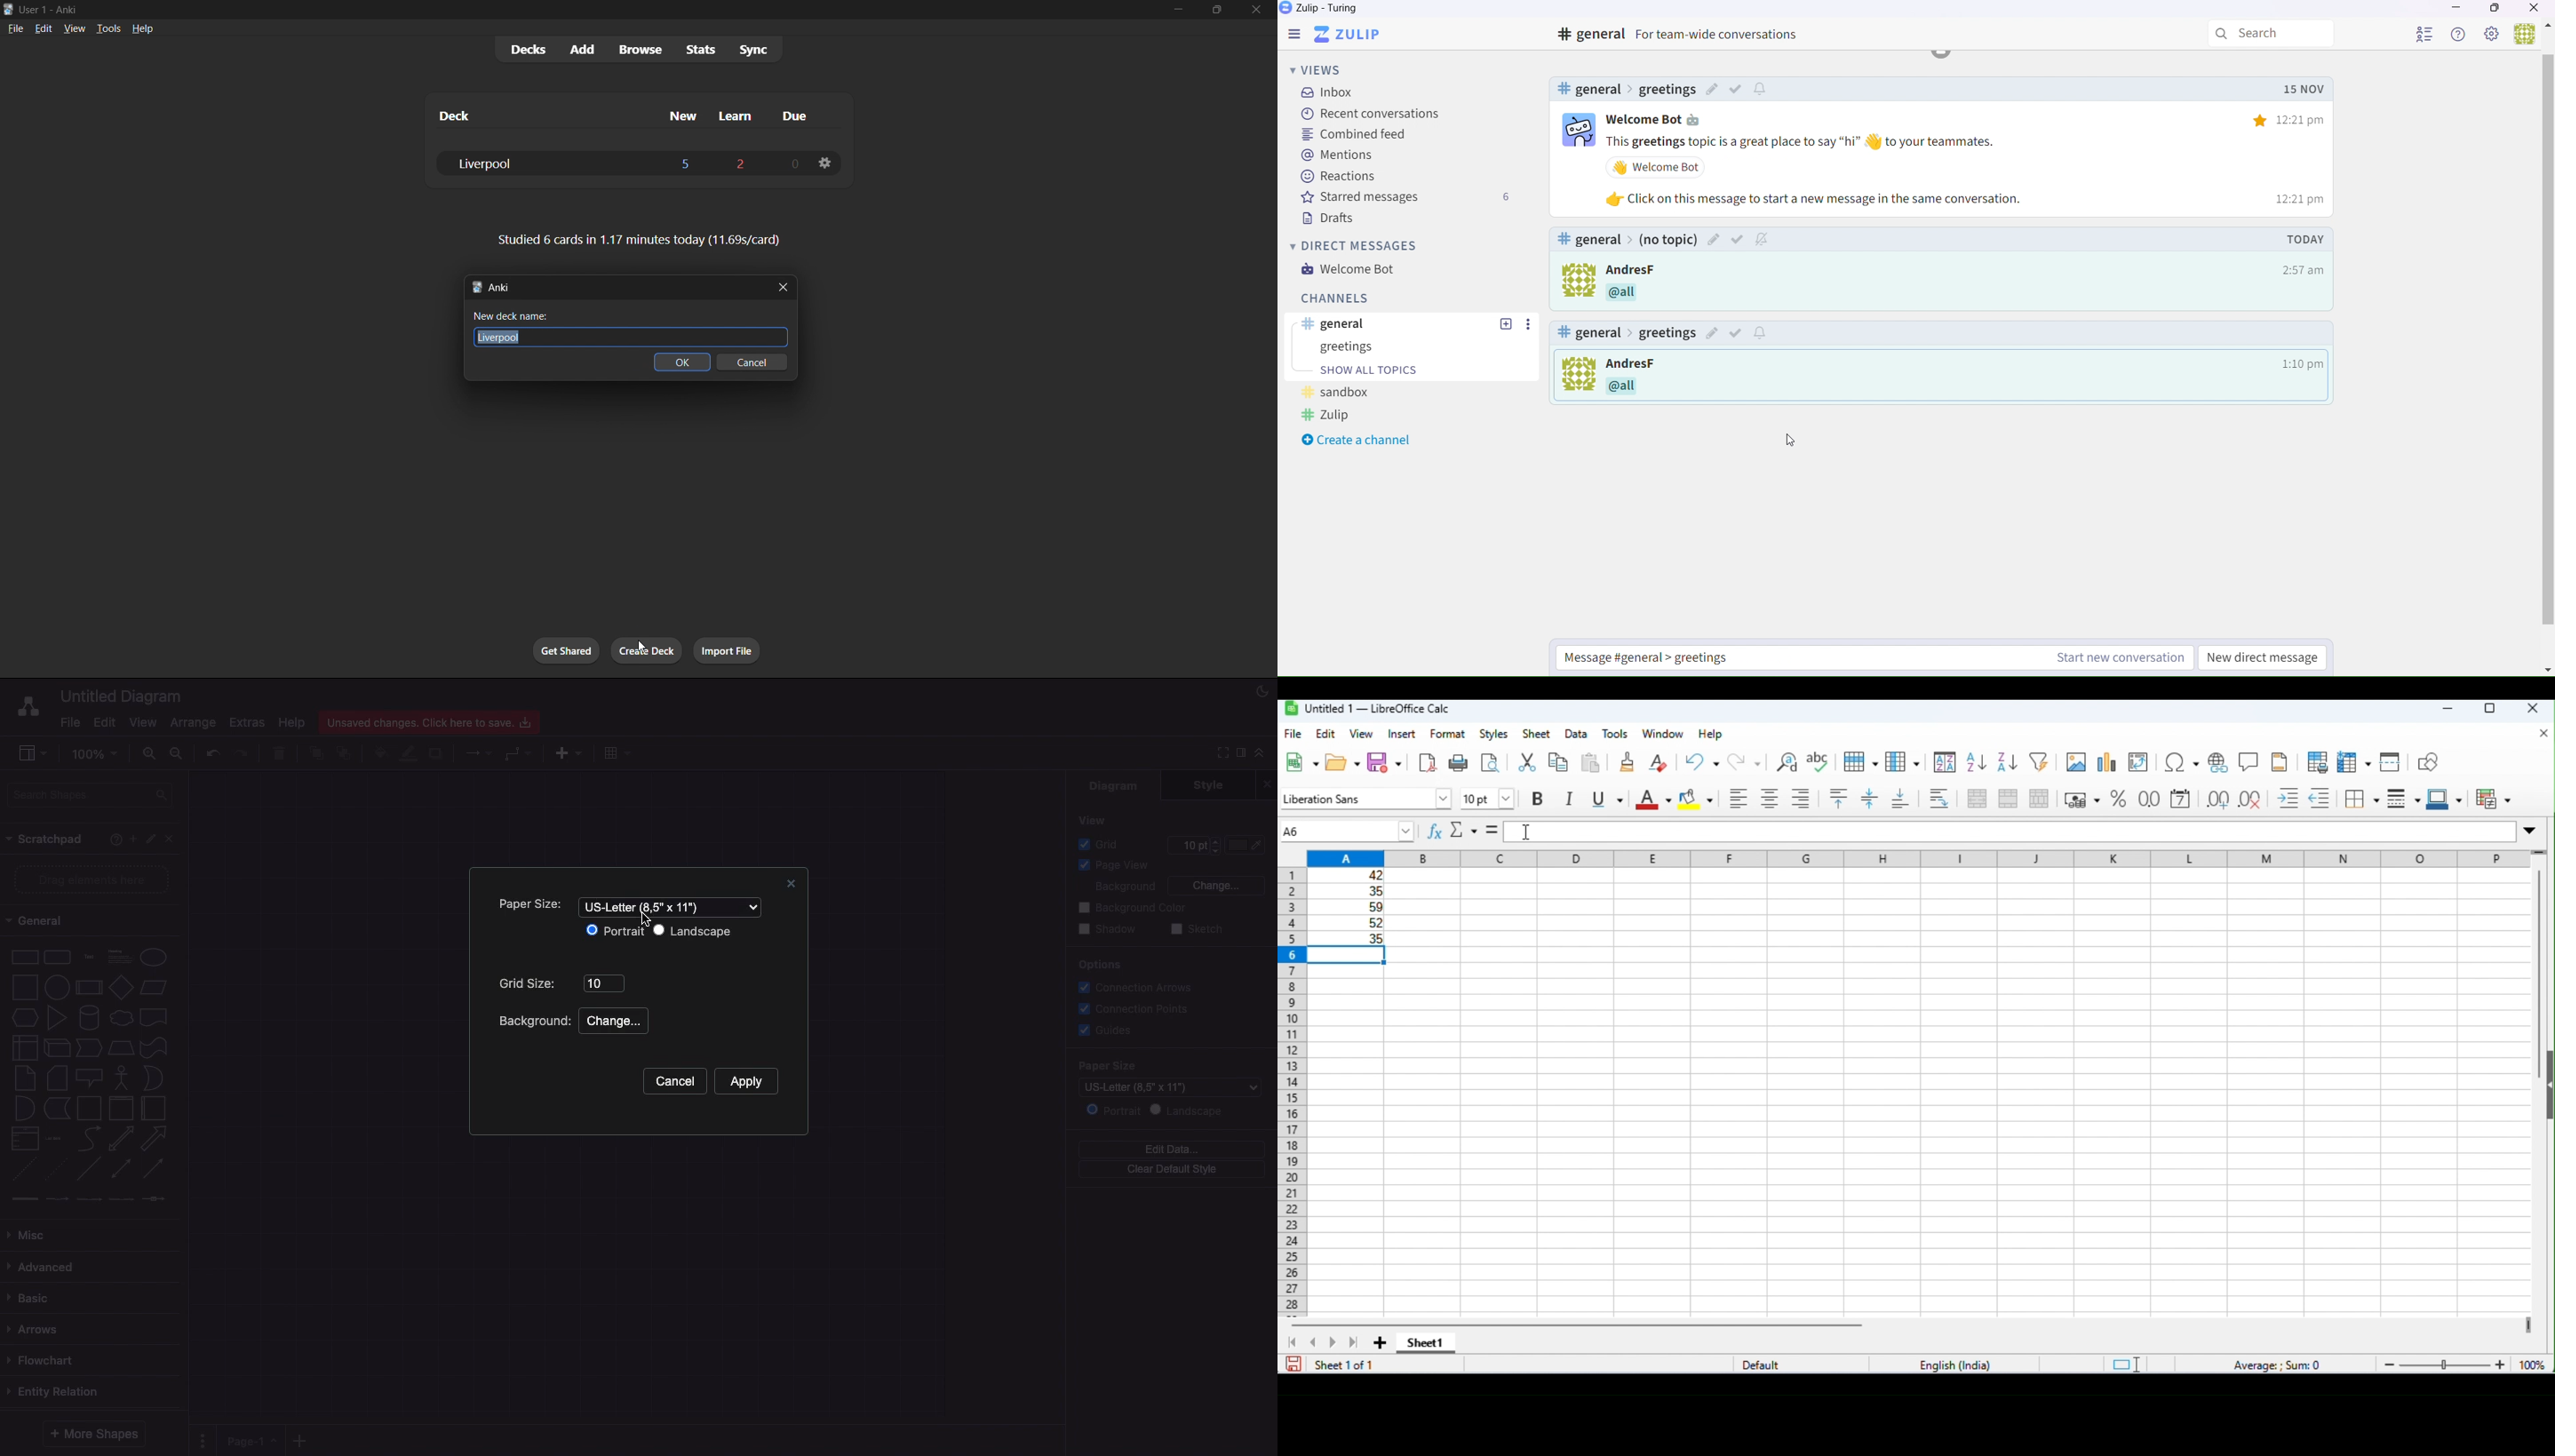 Image resolution: width=2576 pixels, height=1456 pixels. I want to click on maximize/restore, so click(1210, 11).